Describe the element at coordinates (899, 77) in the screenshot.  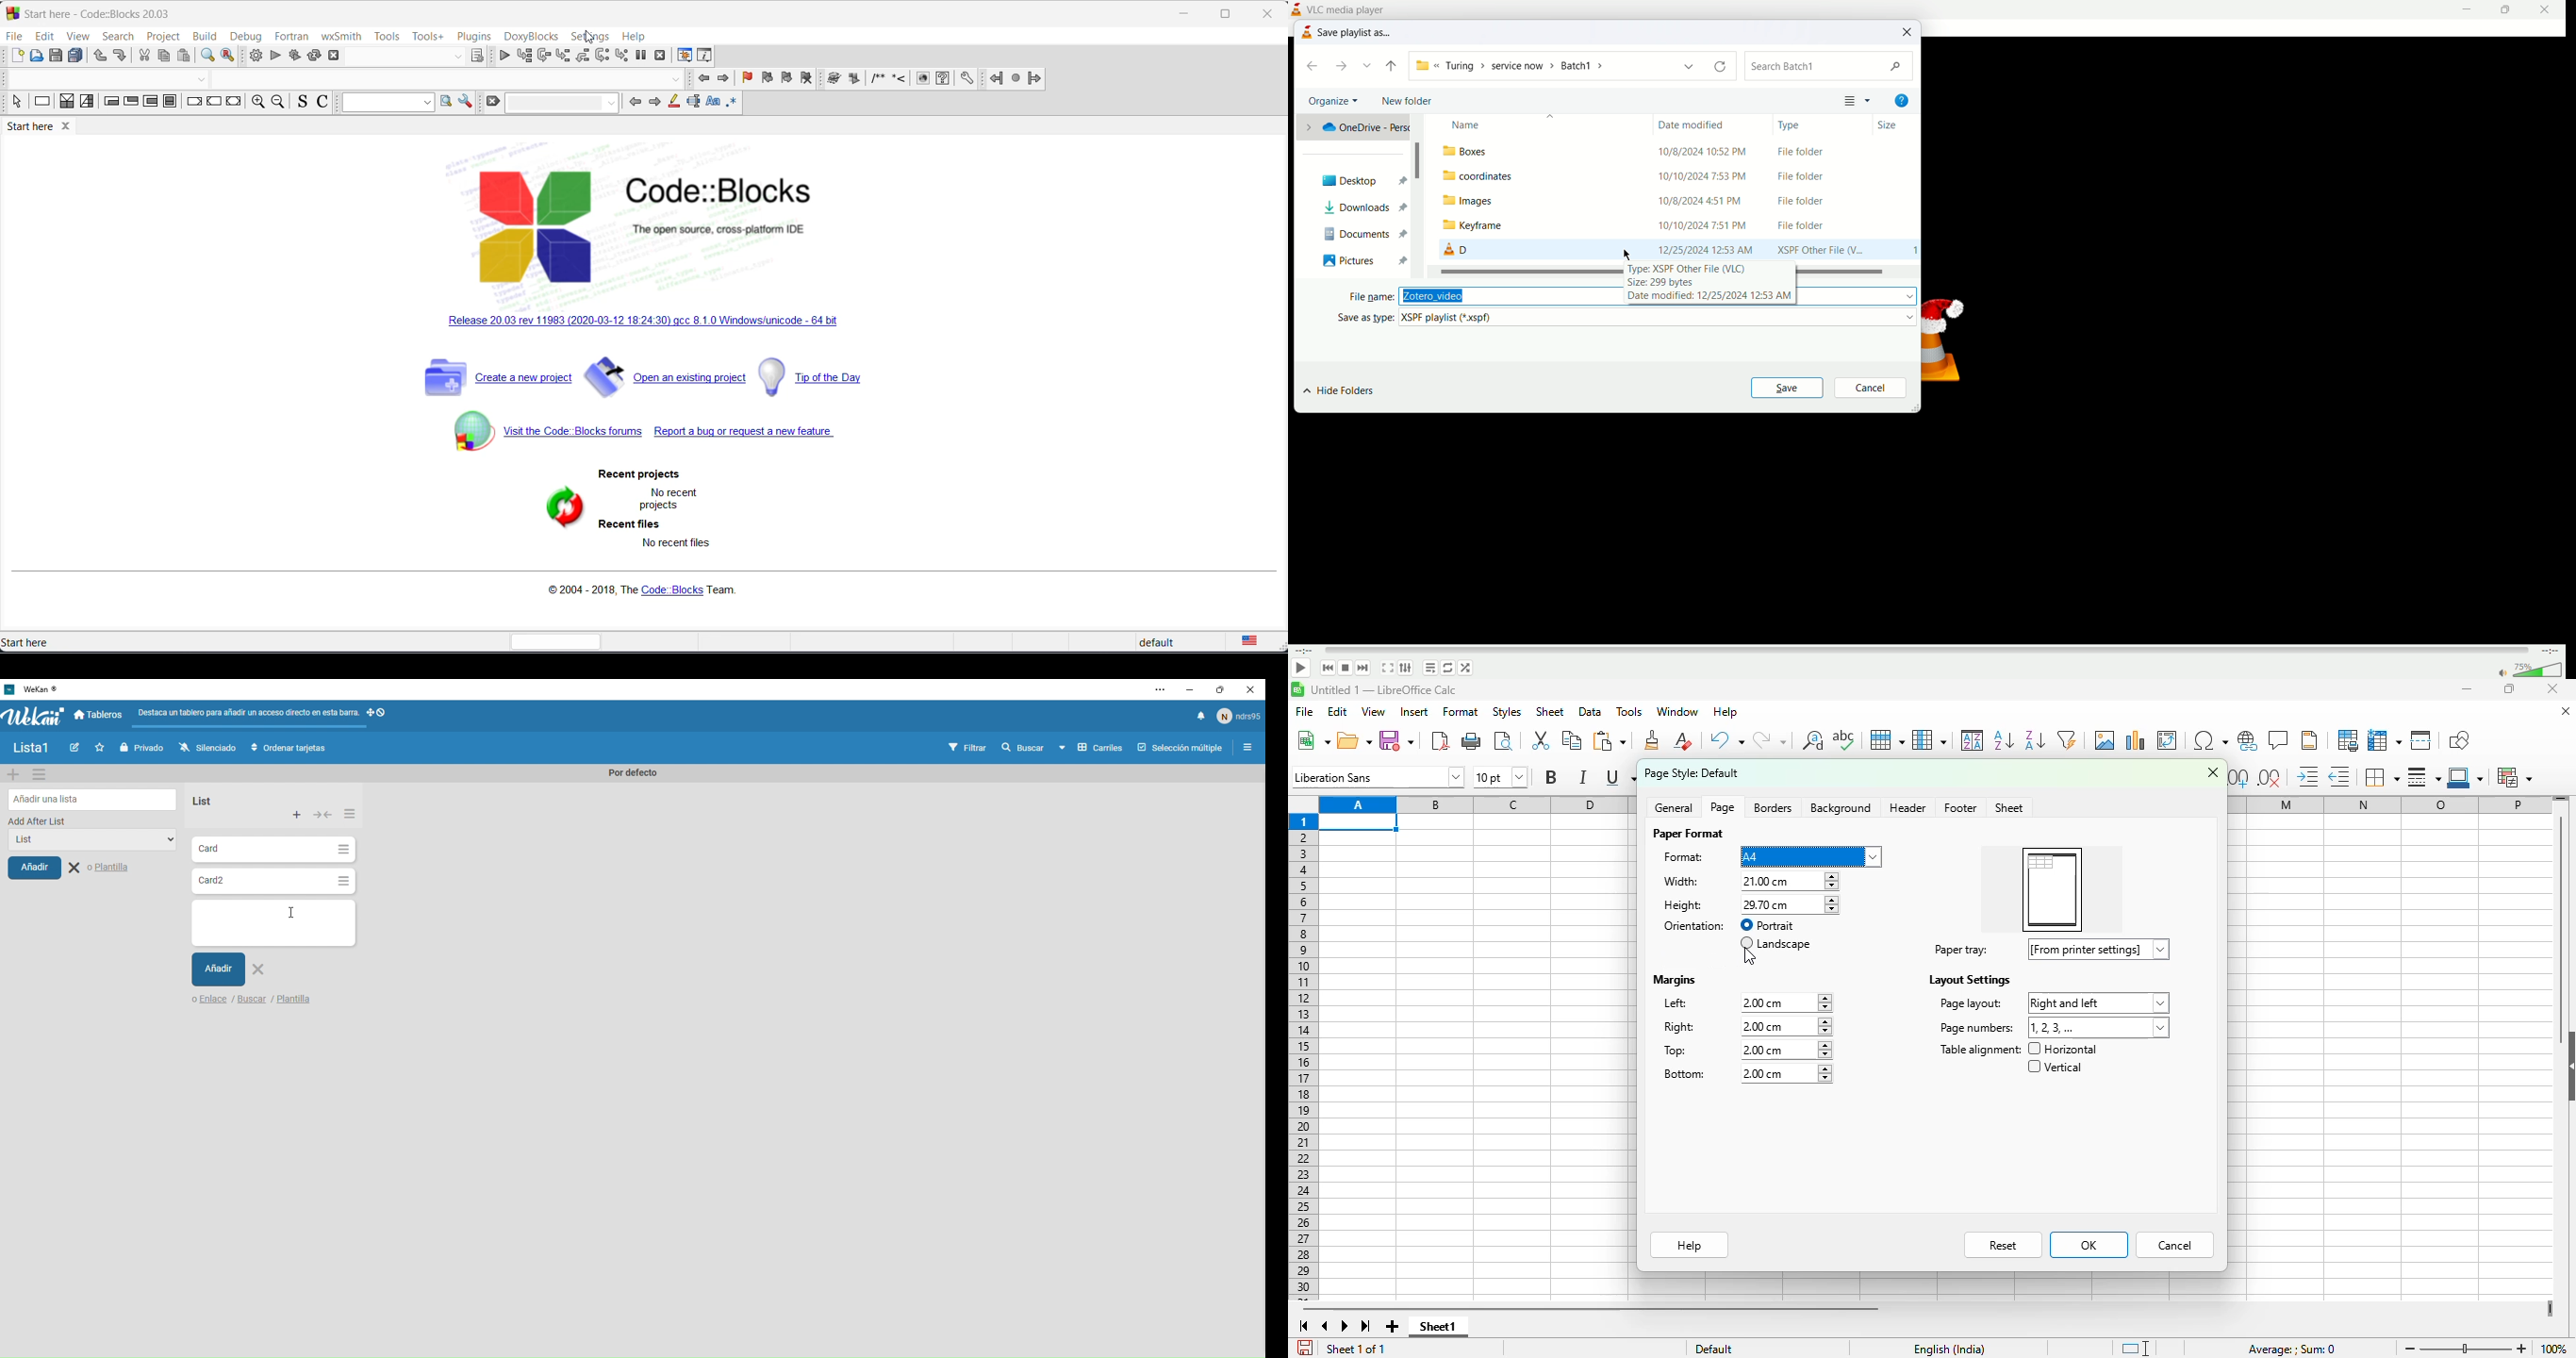
I see `single line comment` at that location.